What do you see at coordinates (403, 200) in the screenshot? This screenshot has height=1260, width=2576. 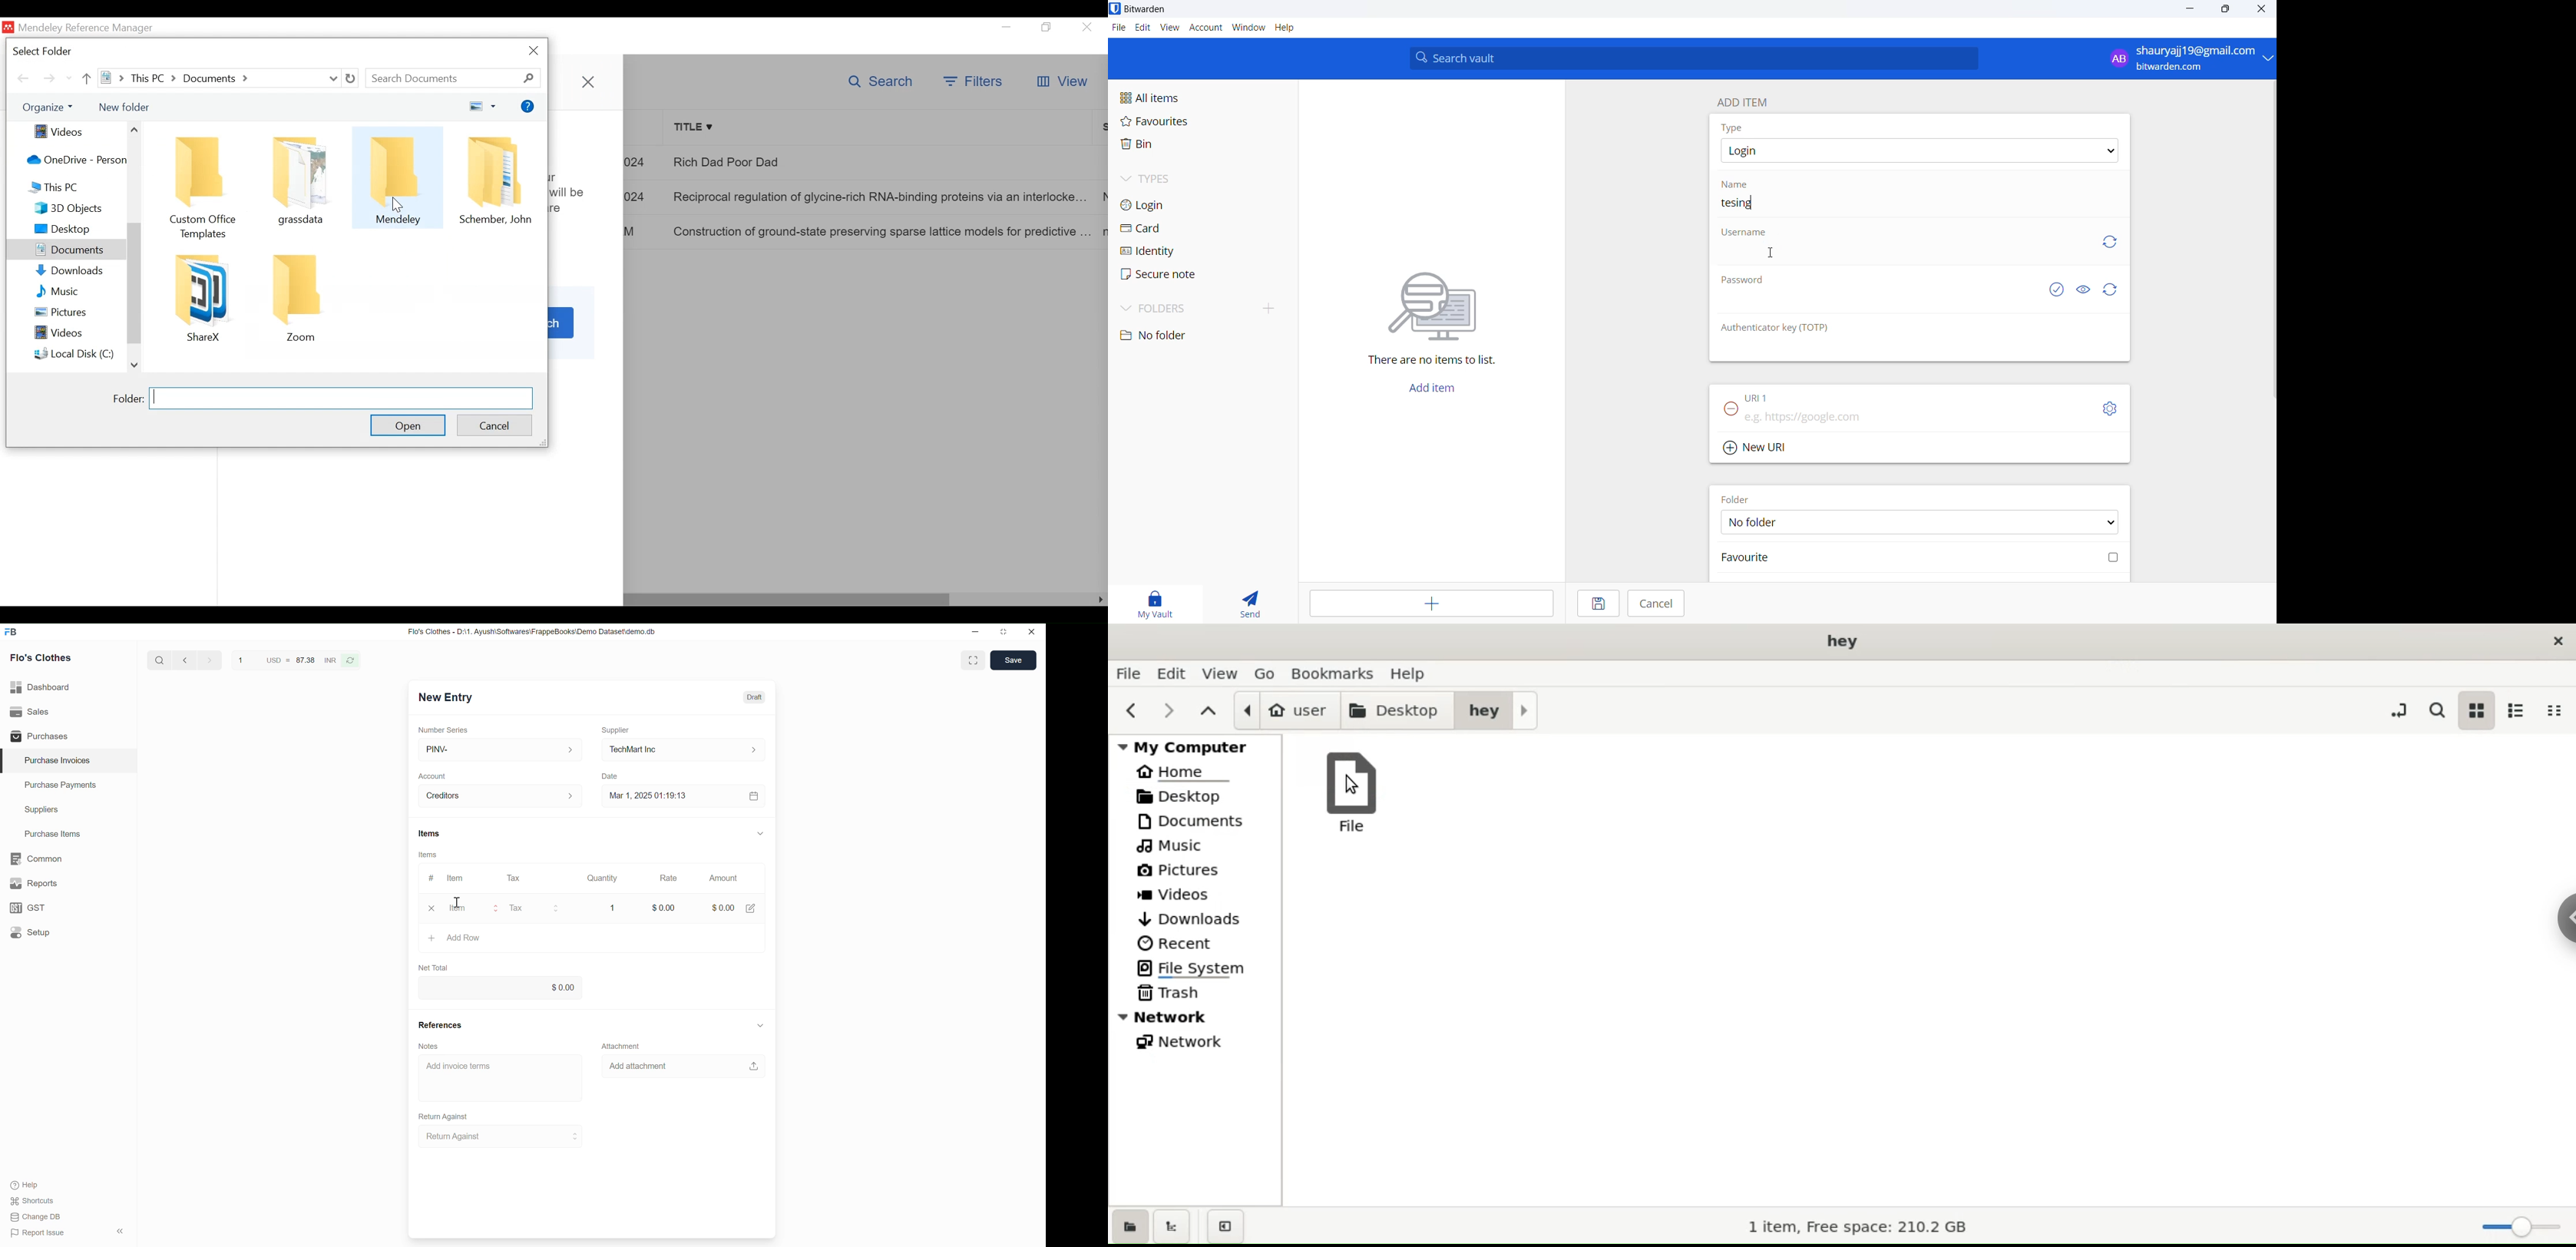 I see `cursor on Mendeley` at bounding box center [403, 200].